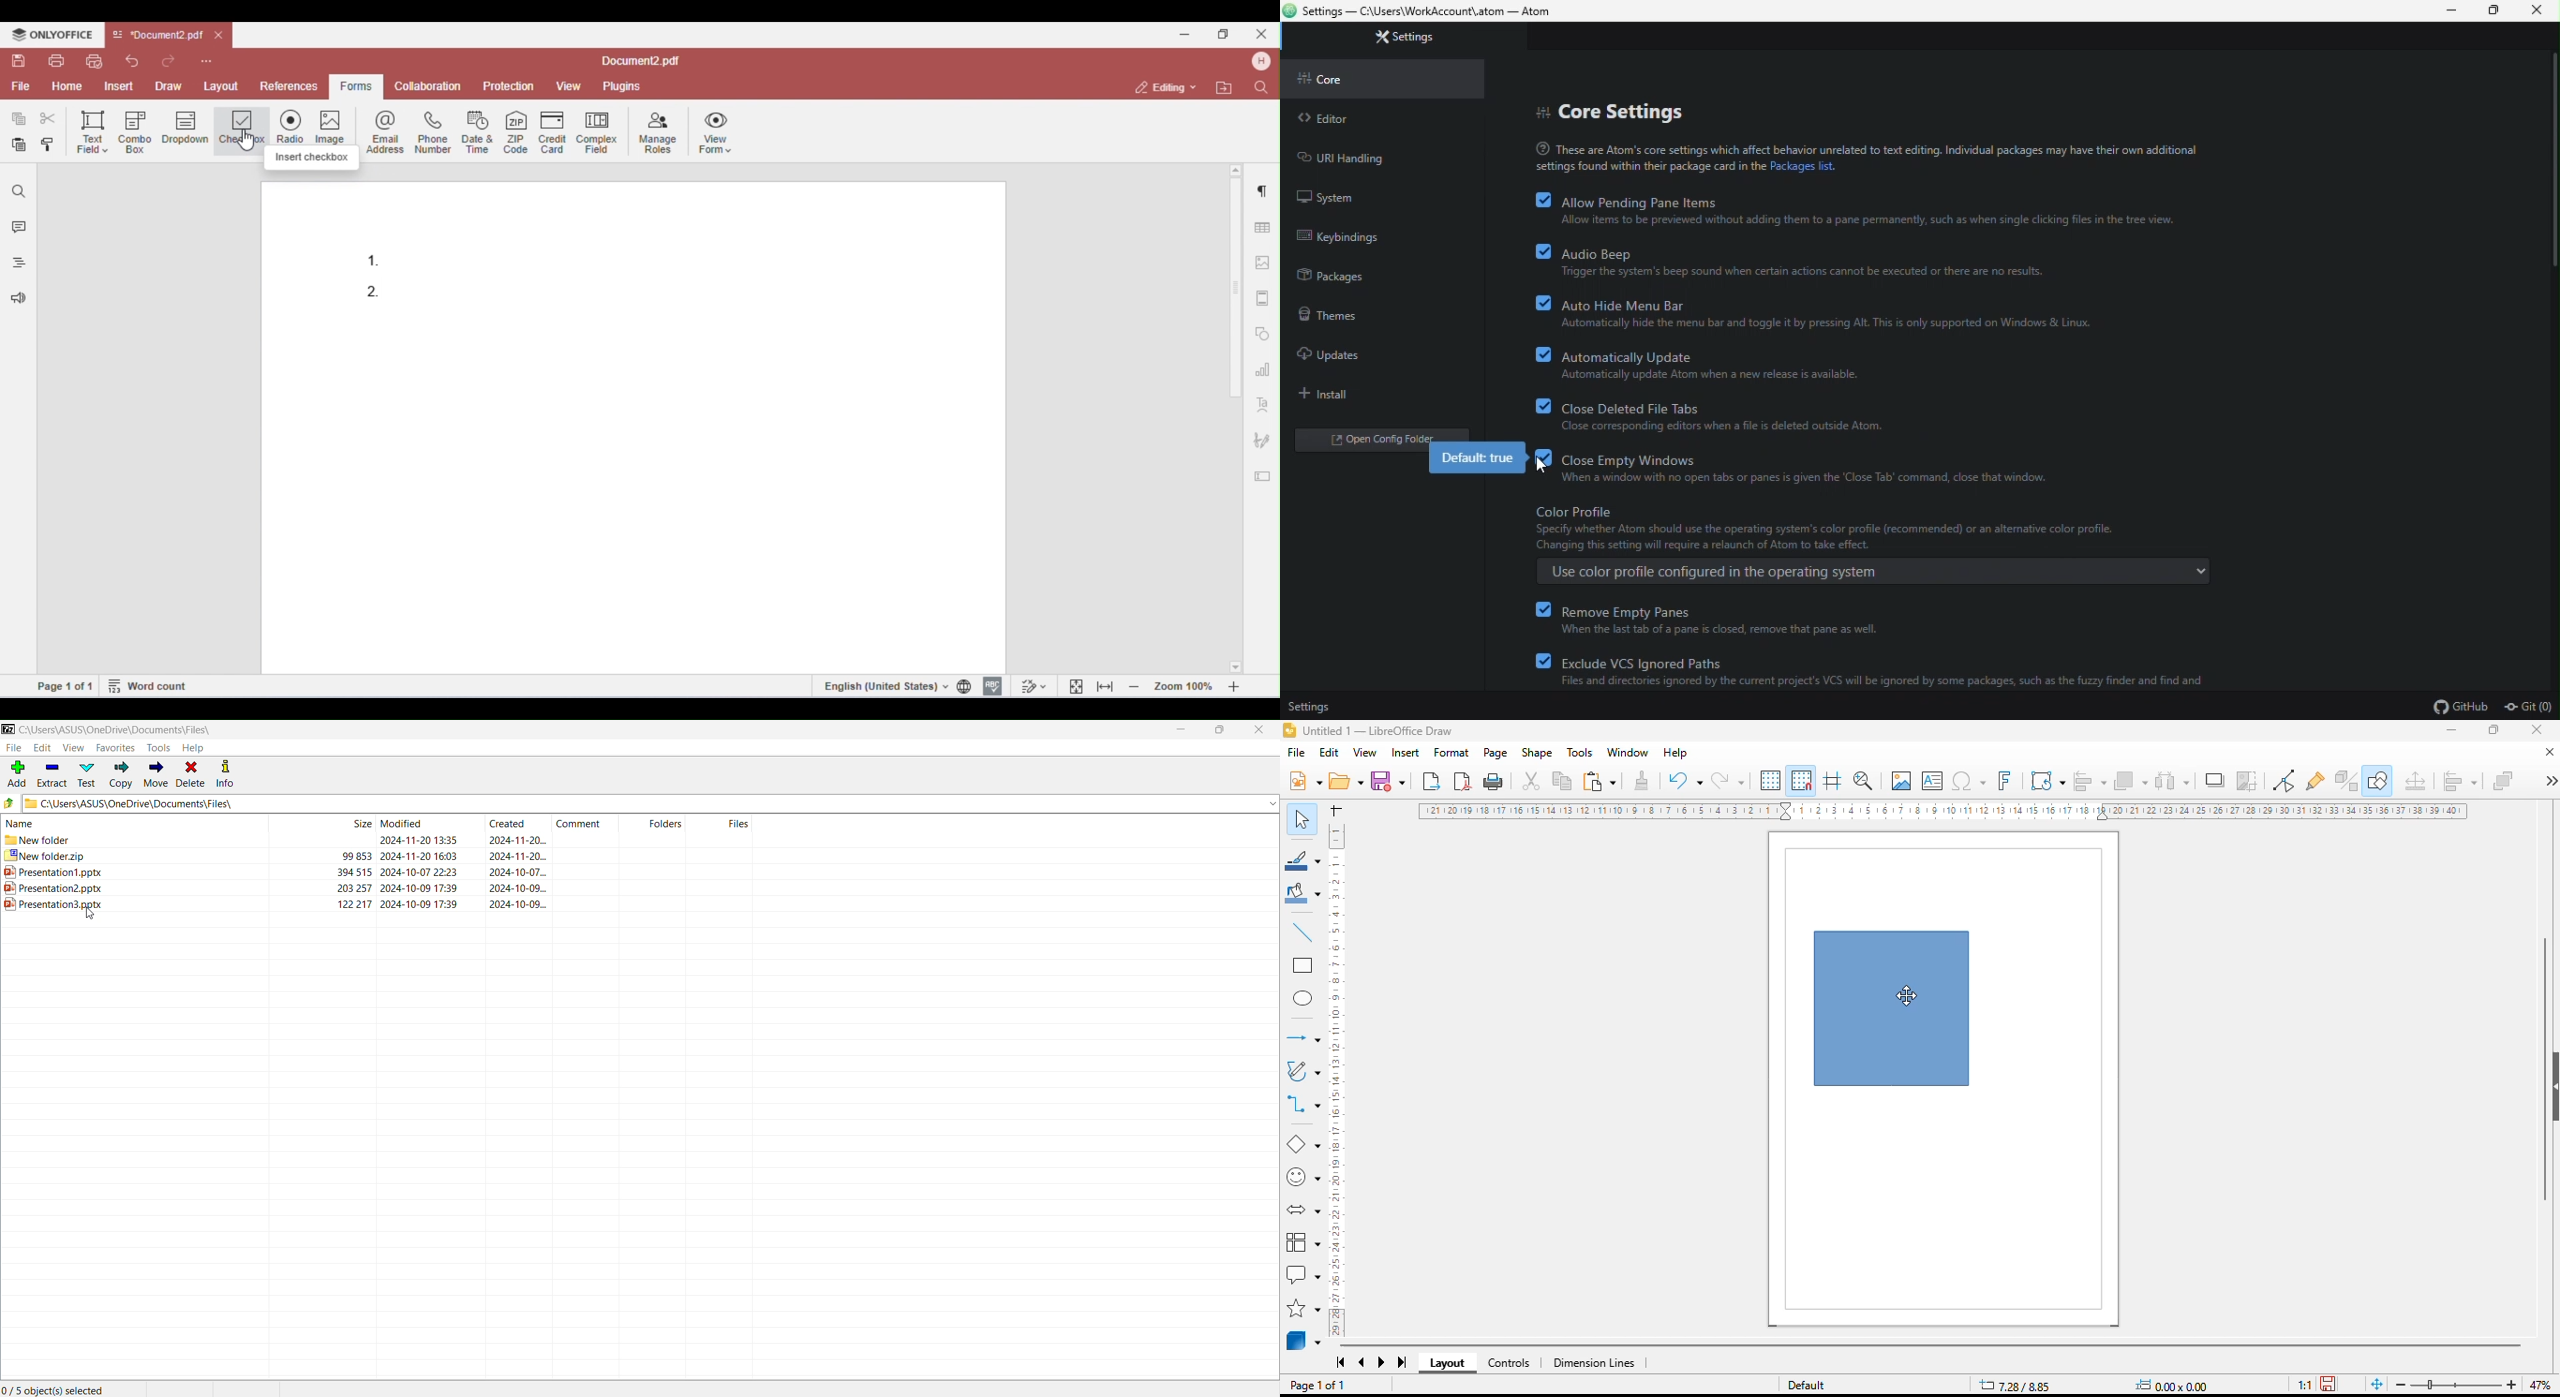 This screenshot has height=1400, width=2576. I want to click on position and size, so click(2415, 781).